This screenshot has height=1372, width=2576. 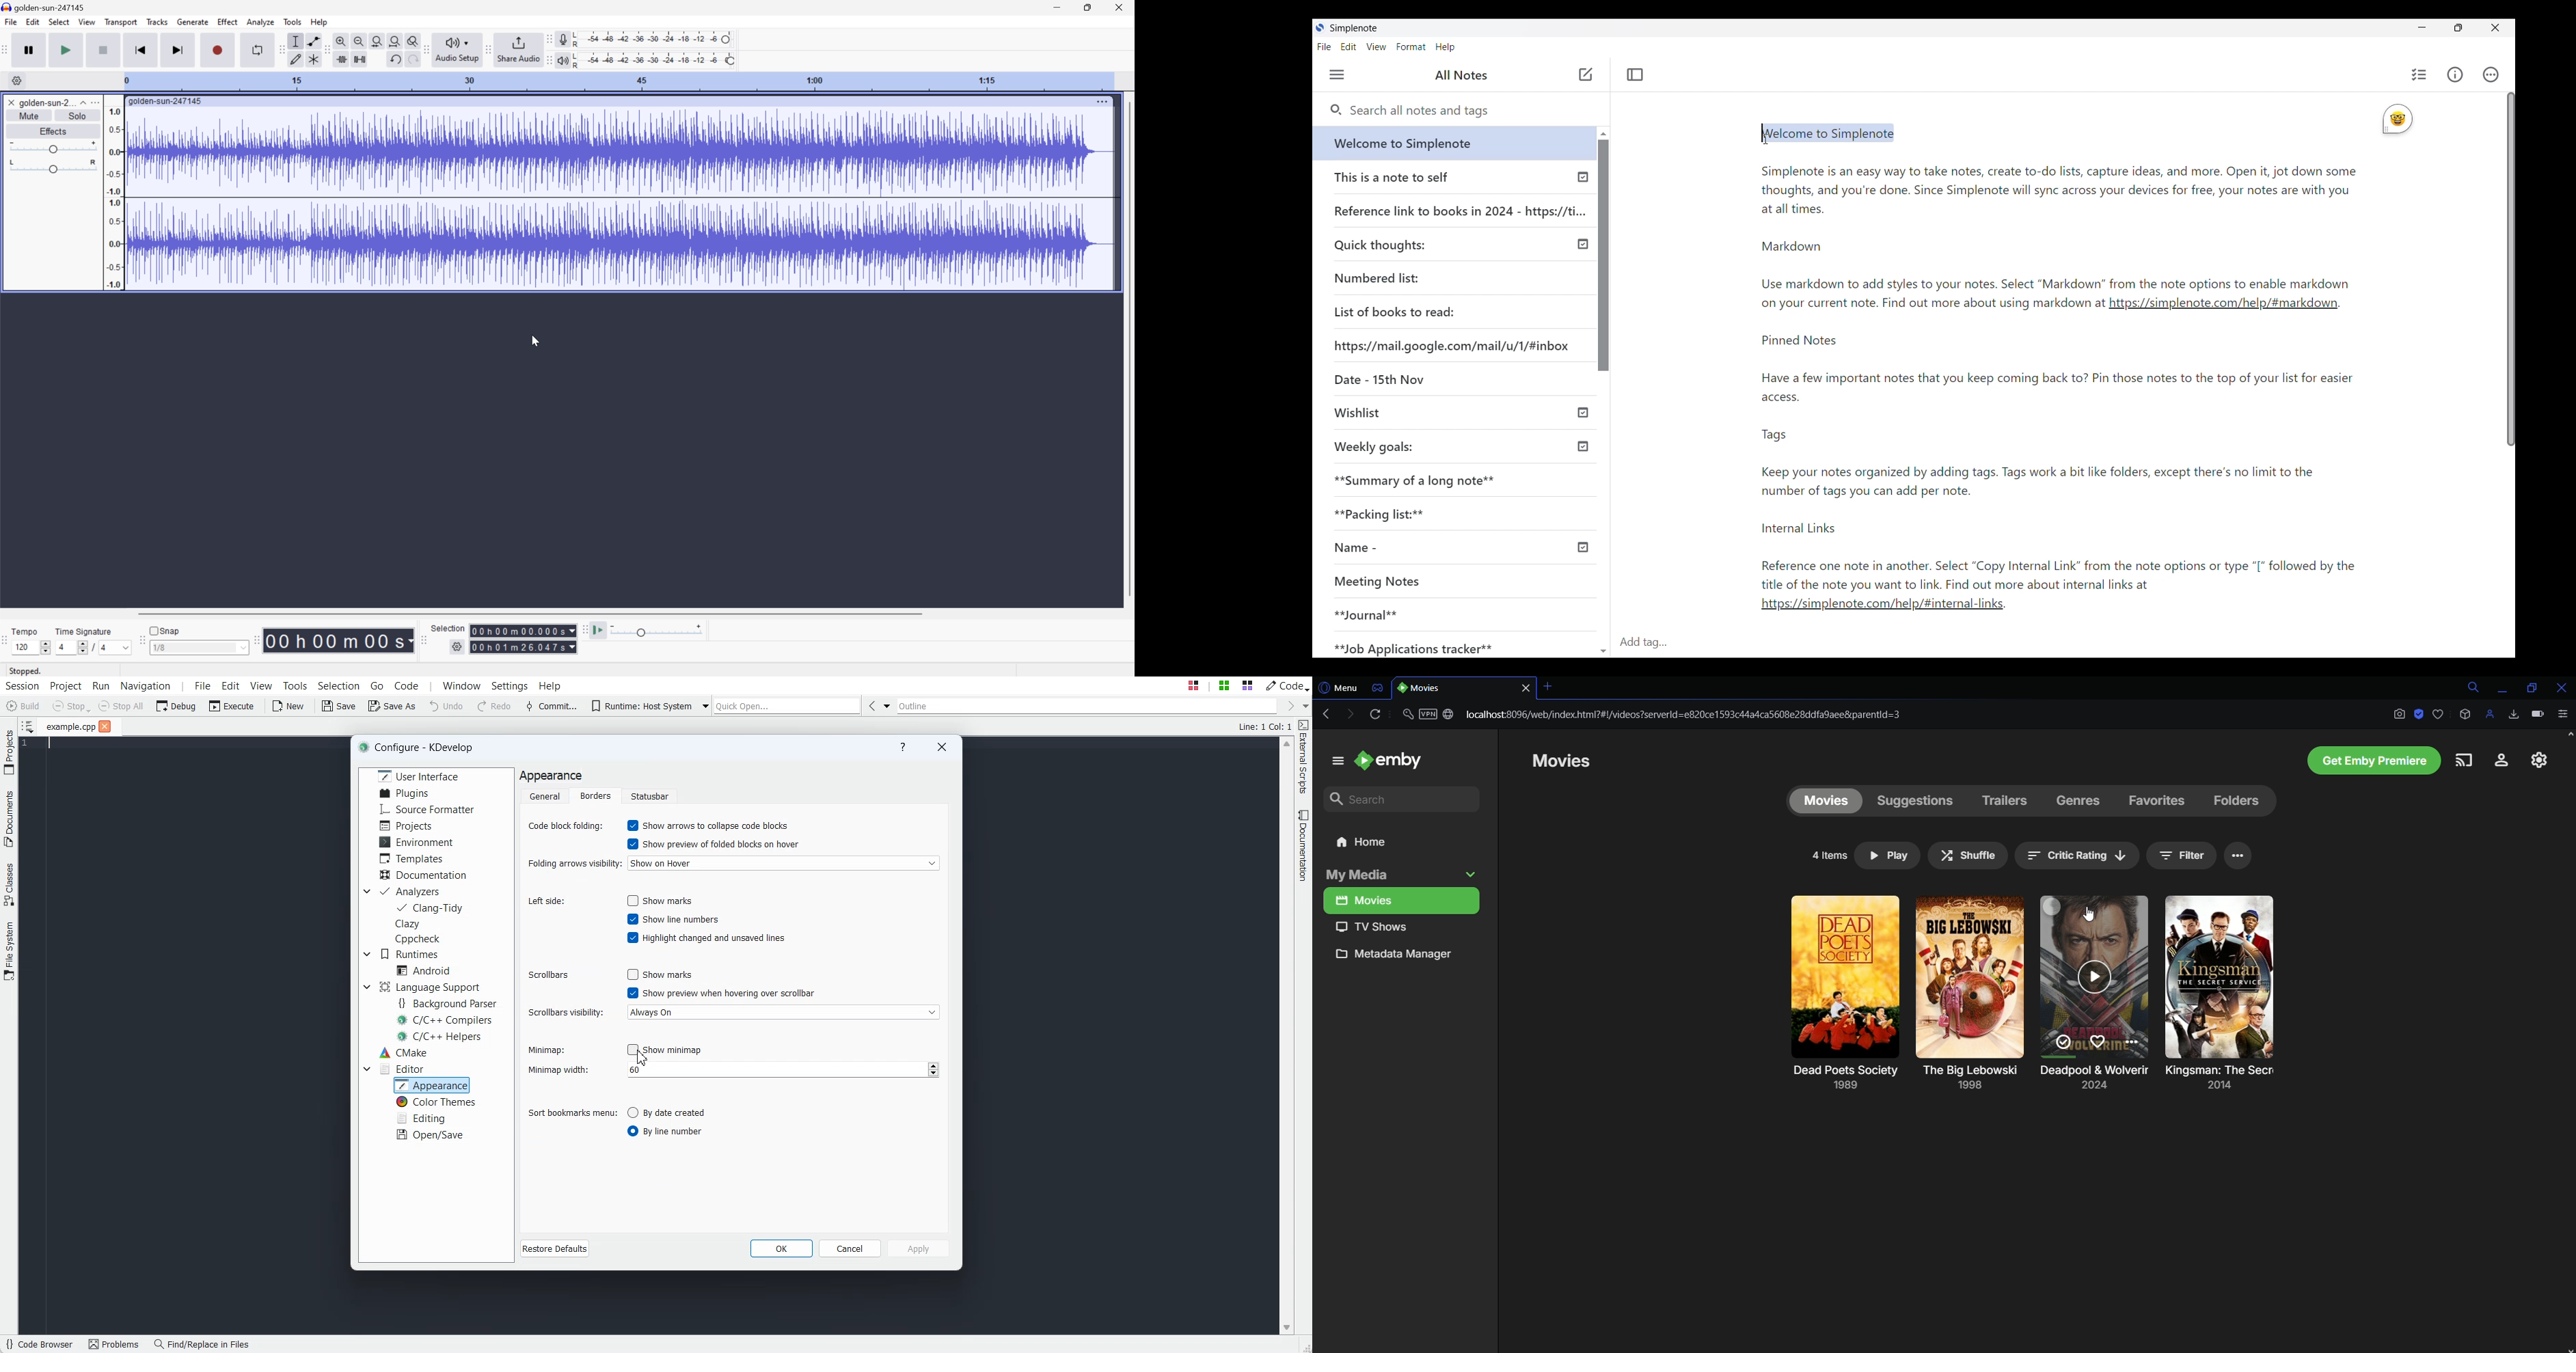 What do you see at coordinates (1357, 411) in the screenshot?
I see `Wishlist` at bounding box center [1357, 411].